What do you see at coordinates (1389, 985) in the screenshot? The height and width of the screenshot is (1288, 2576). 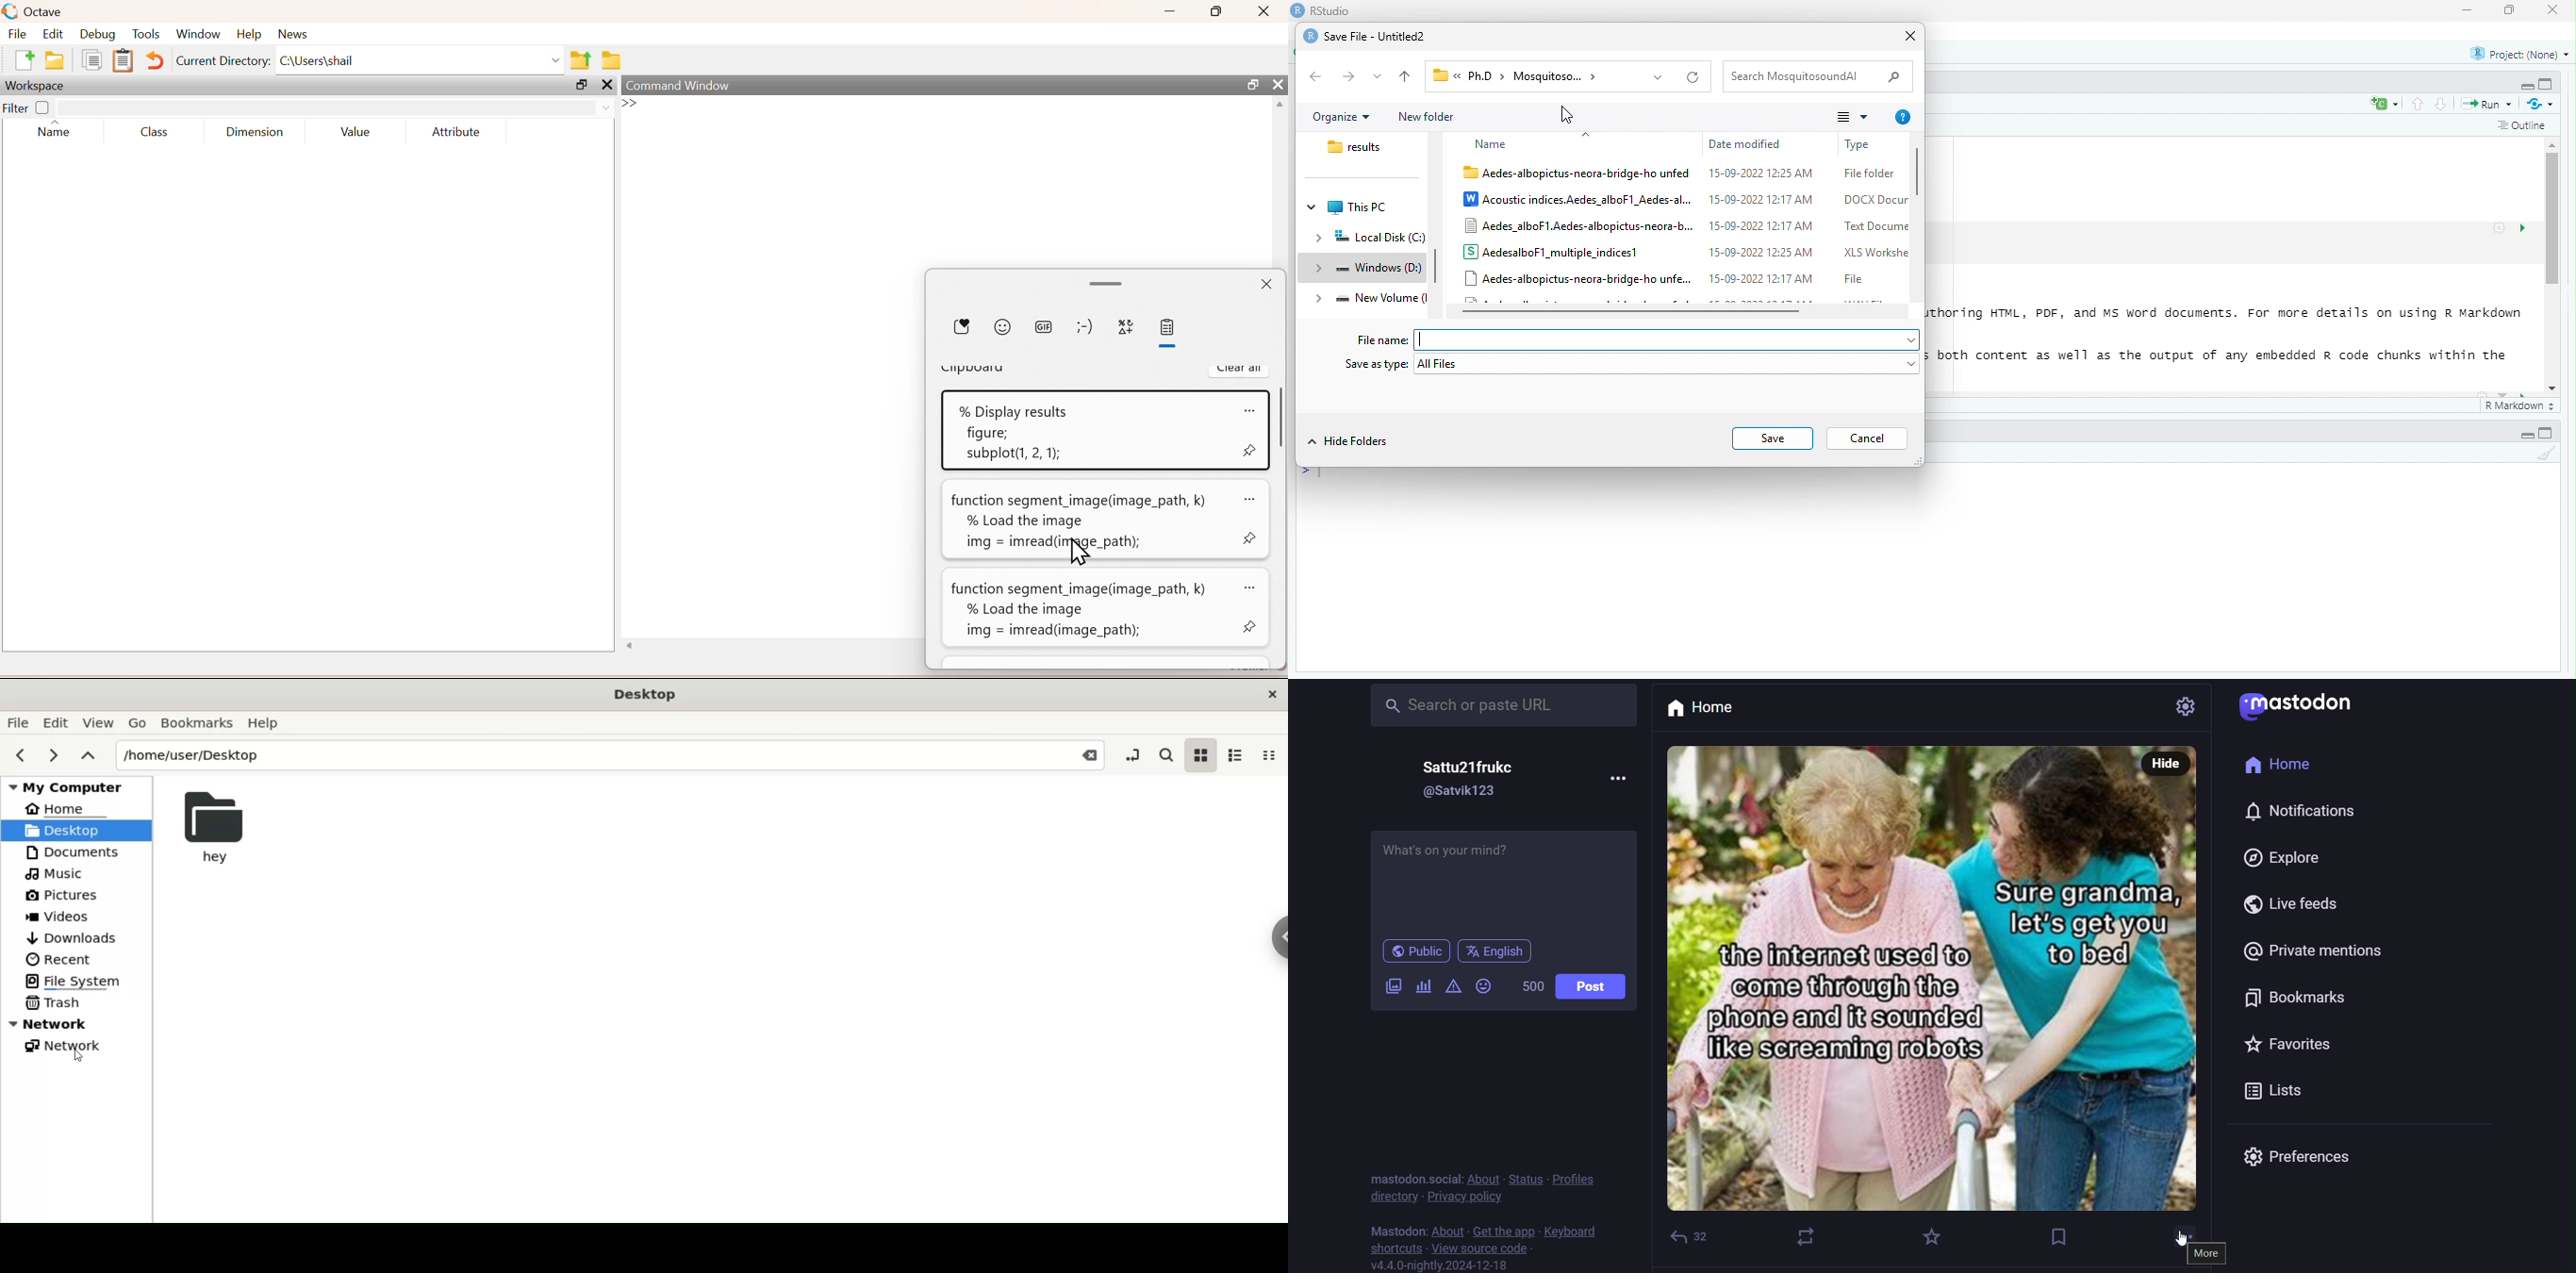 I see `image/video` at bounding box center [1389, 985].